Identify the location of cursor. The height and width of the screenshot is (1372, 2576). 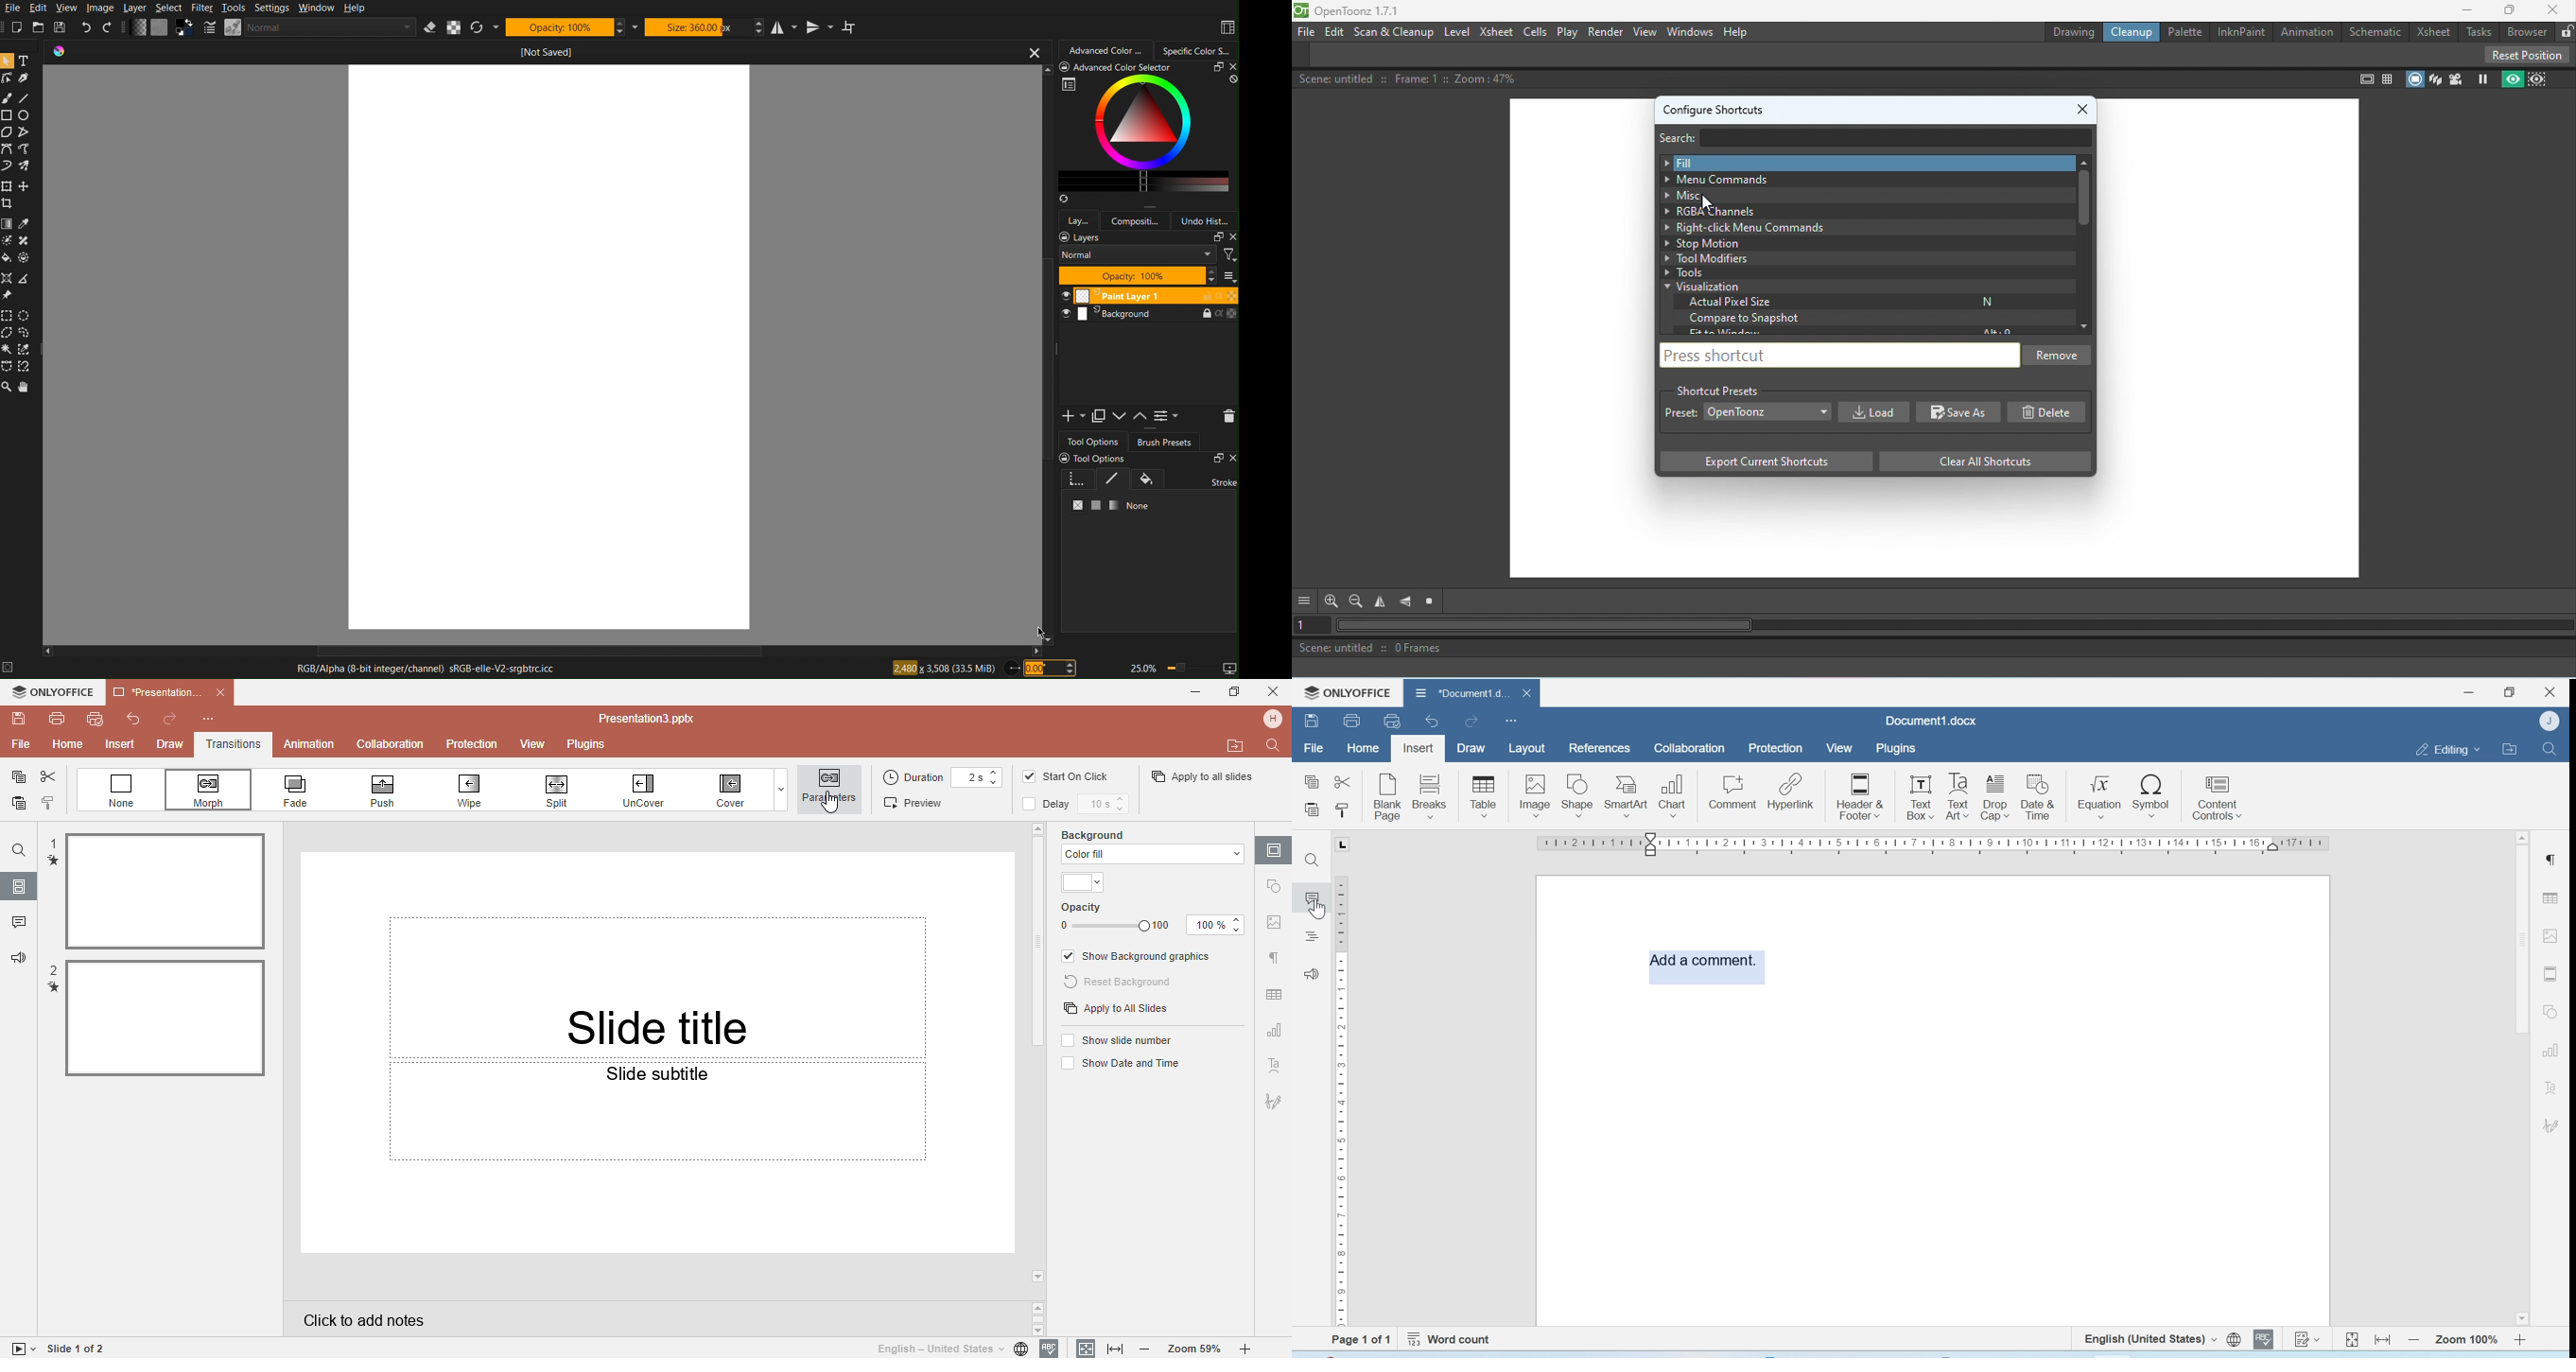
(1039, 634).